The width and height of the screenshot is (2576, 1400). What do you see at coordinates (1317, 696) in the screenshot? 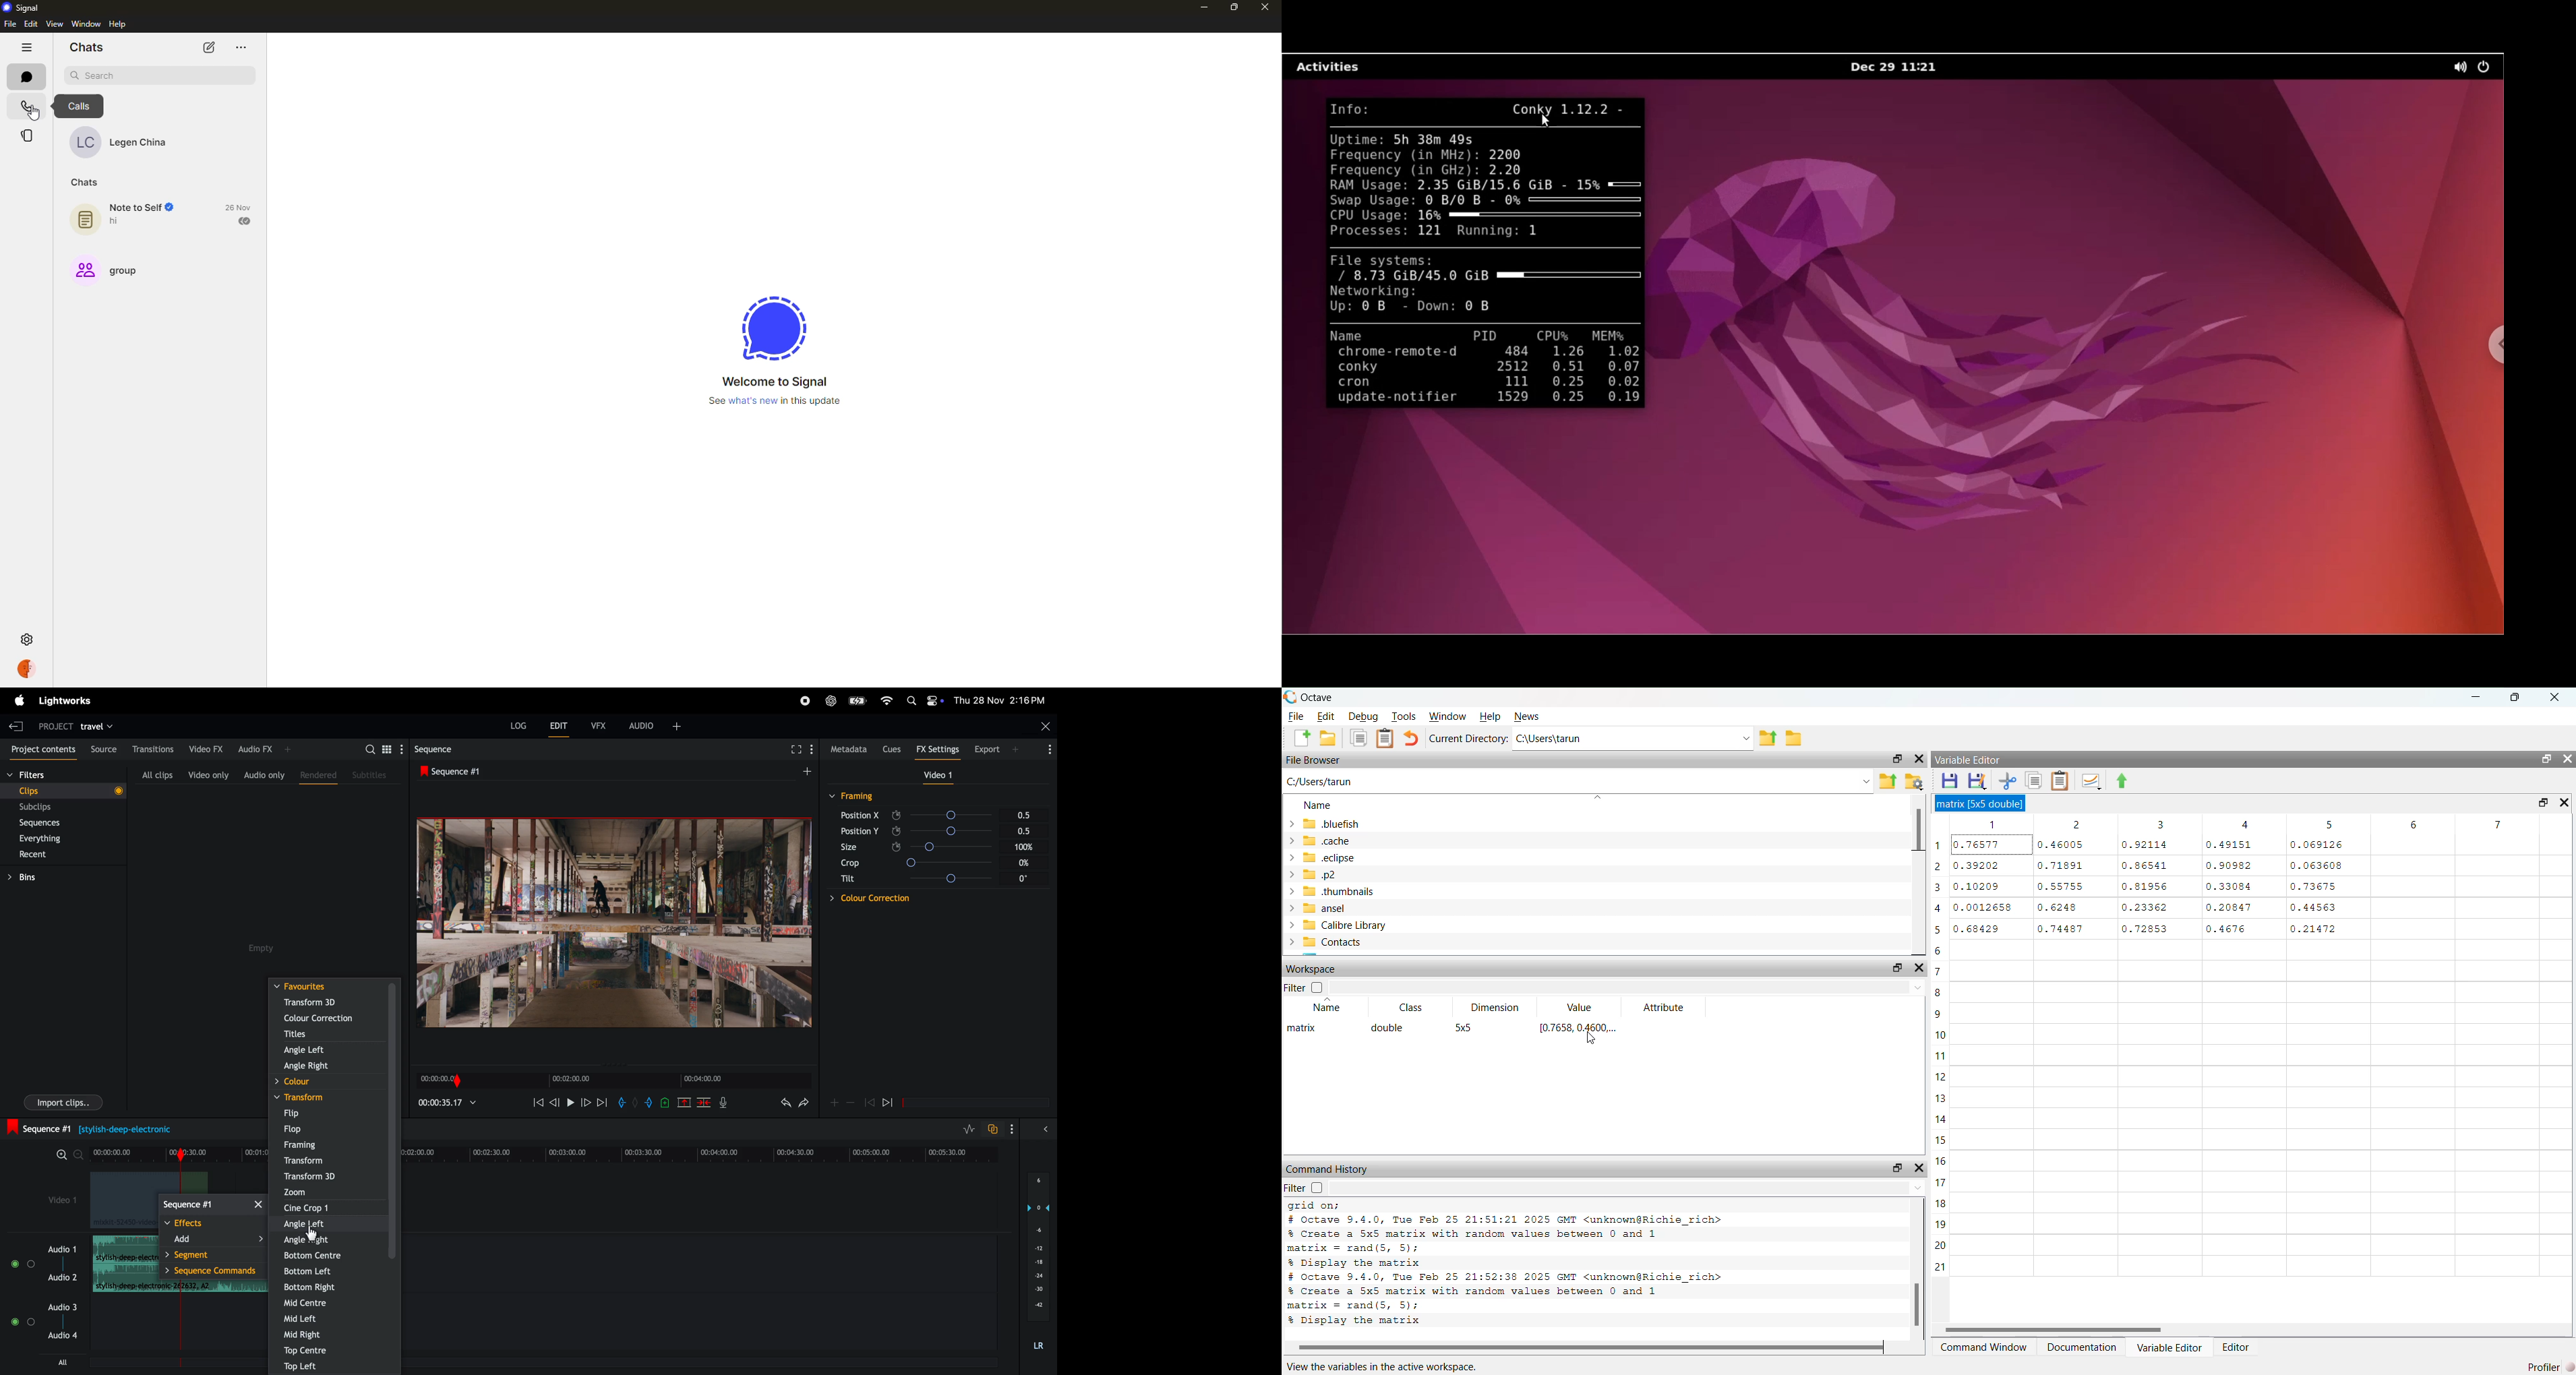
I see `C Octave` at bounding box center [1317, 696].